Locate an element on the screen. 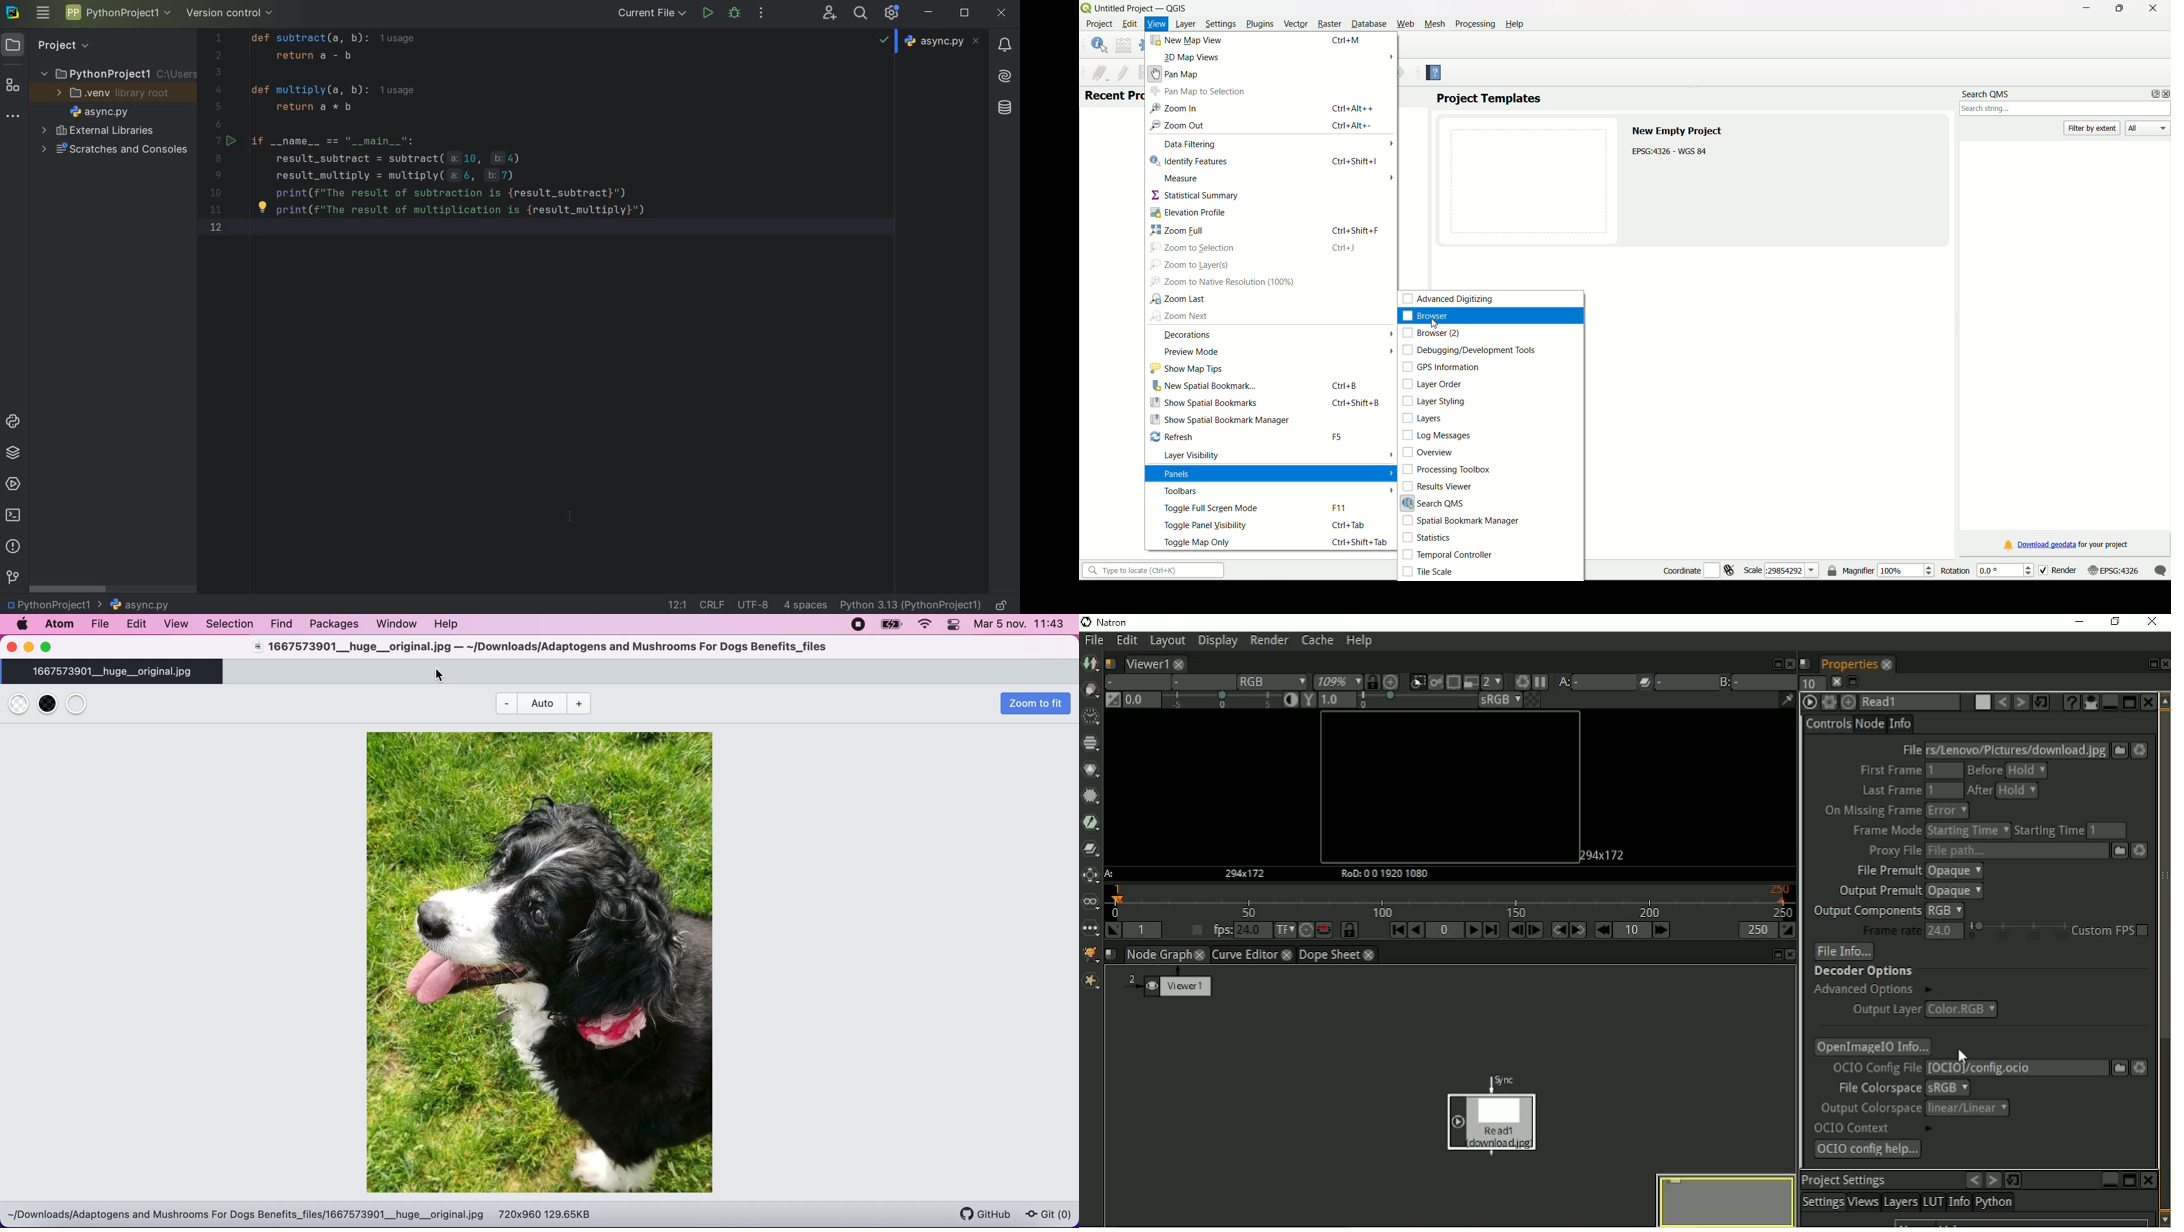 The width and height of the screenshot is (2184, 1232). identify features is located at coordinates (1098, 44).